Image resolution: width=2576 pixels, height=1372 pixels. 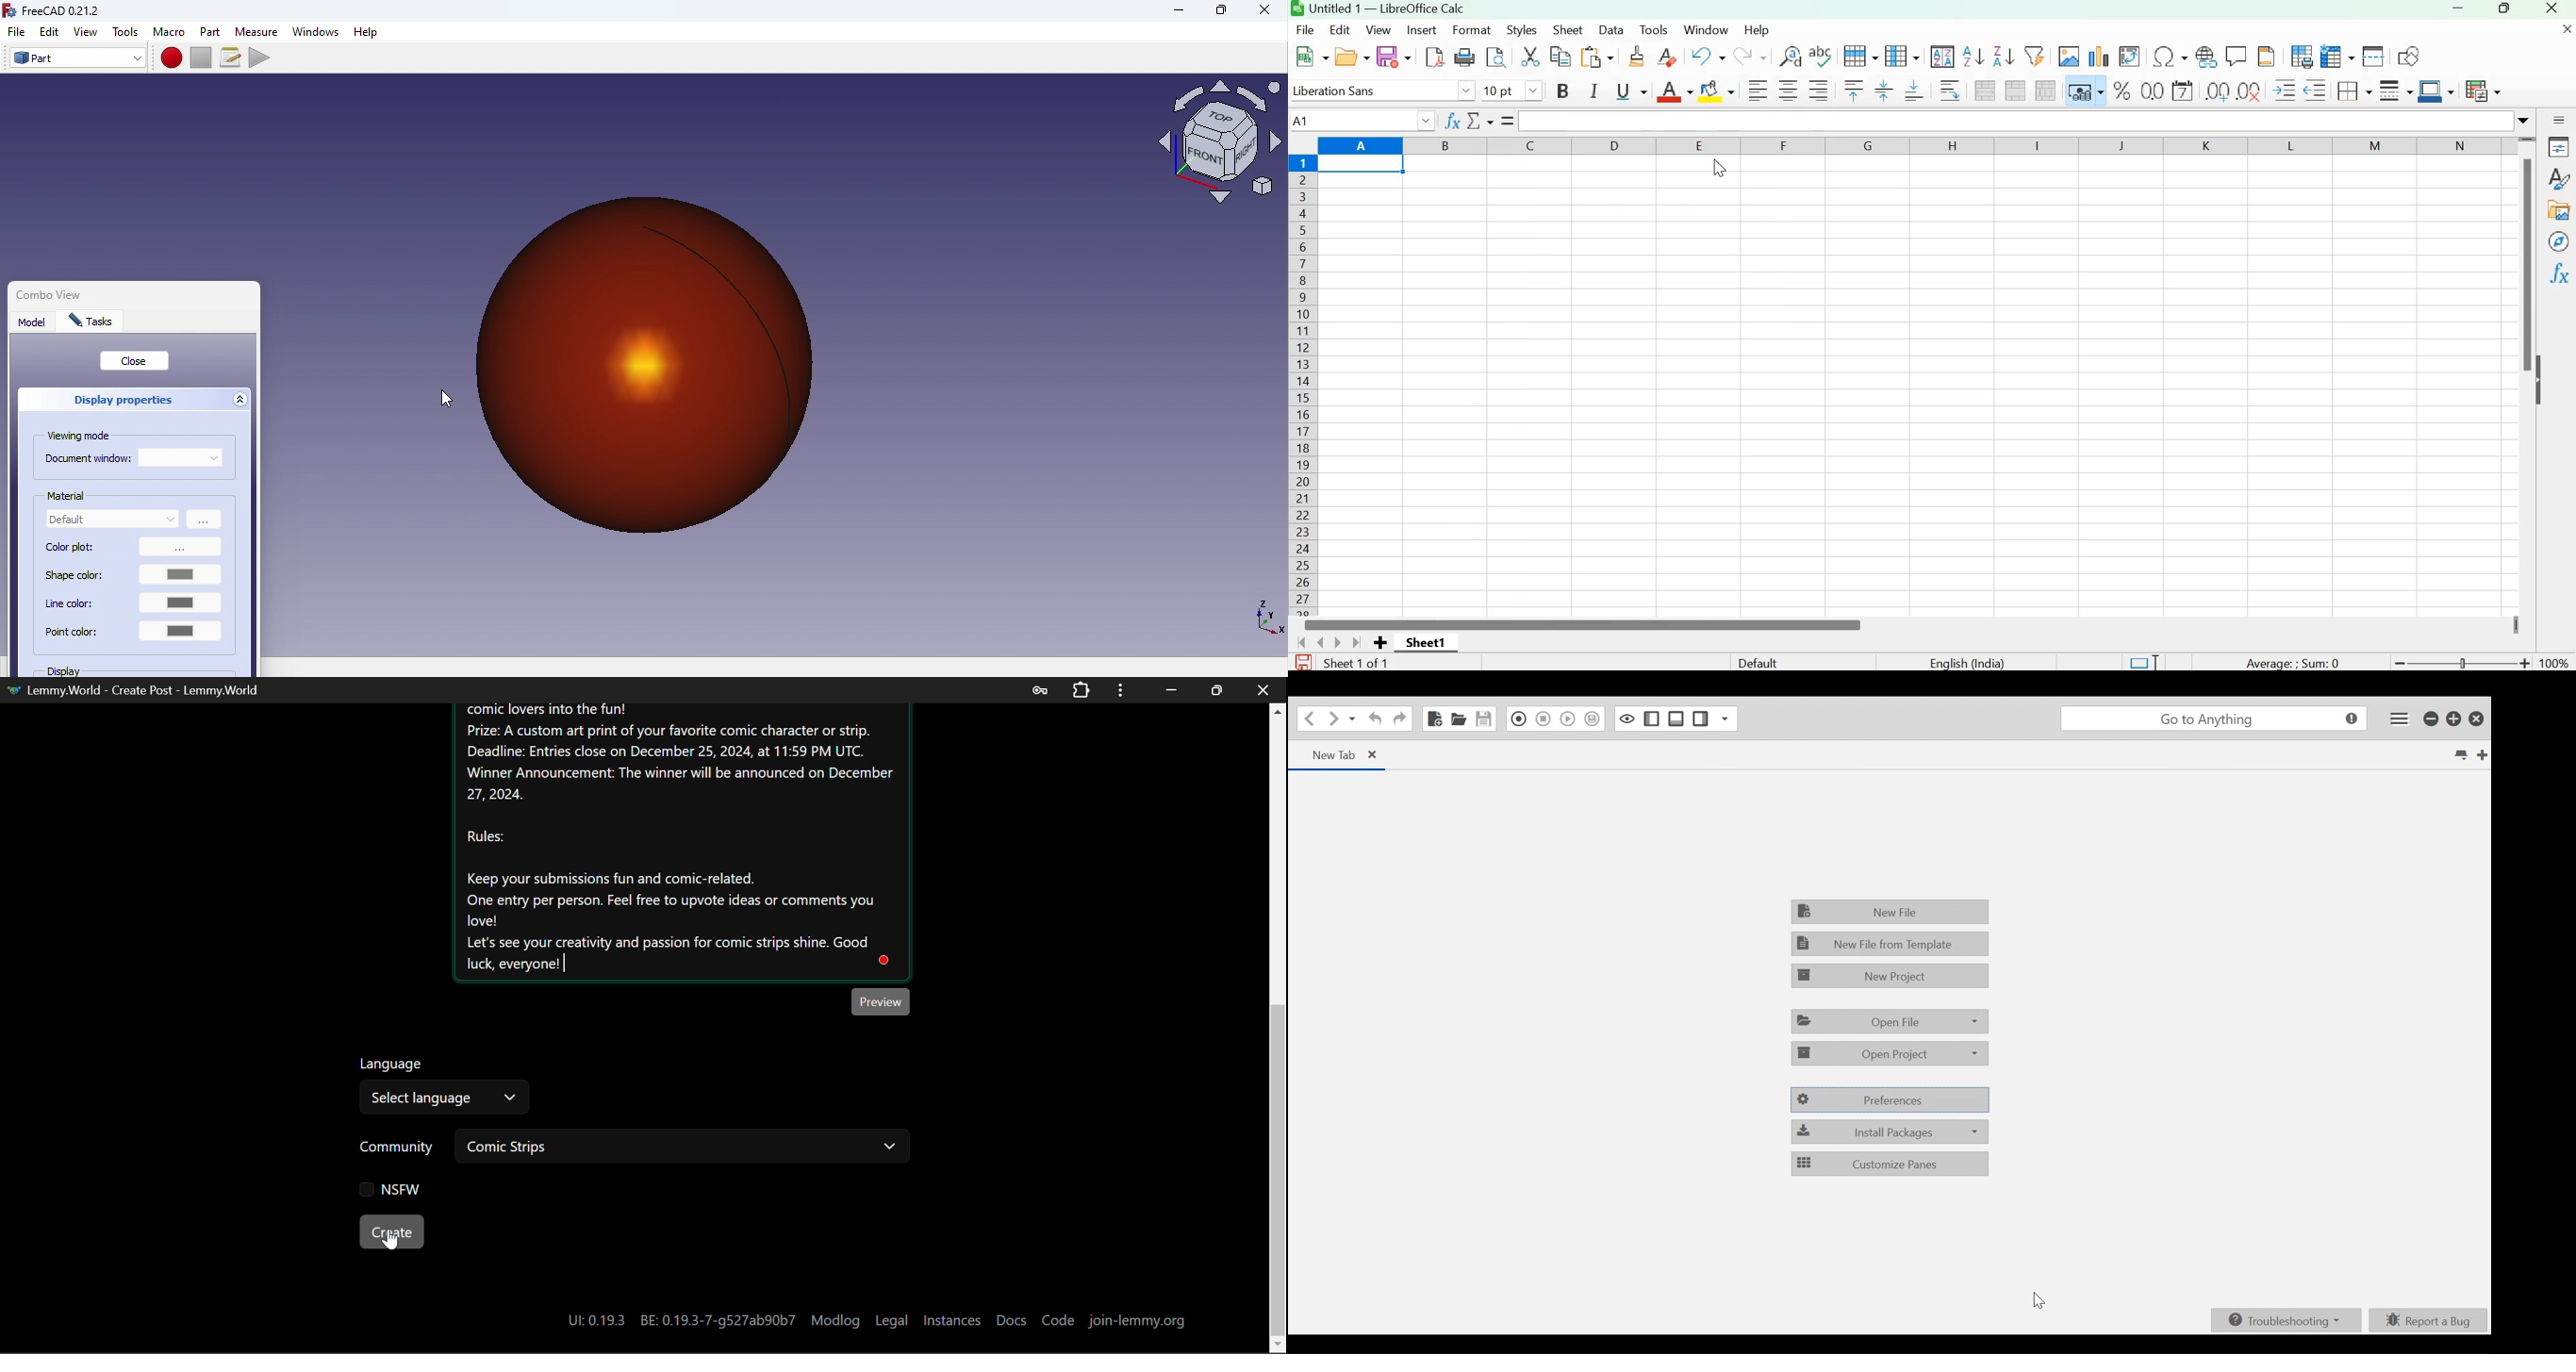 What do you see at coordinates (397, 1148) in the screenshot?
I see `Community` at bounding box center [397, 1148].